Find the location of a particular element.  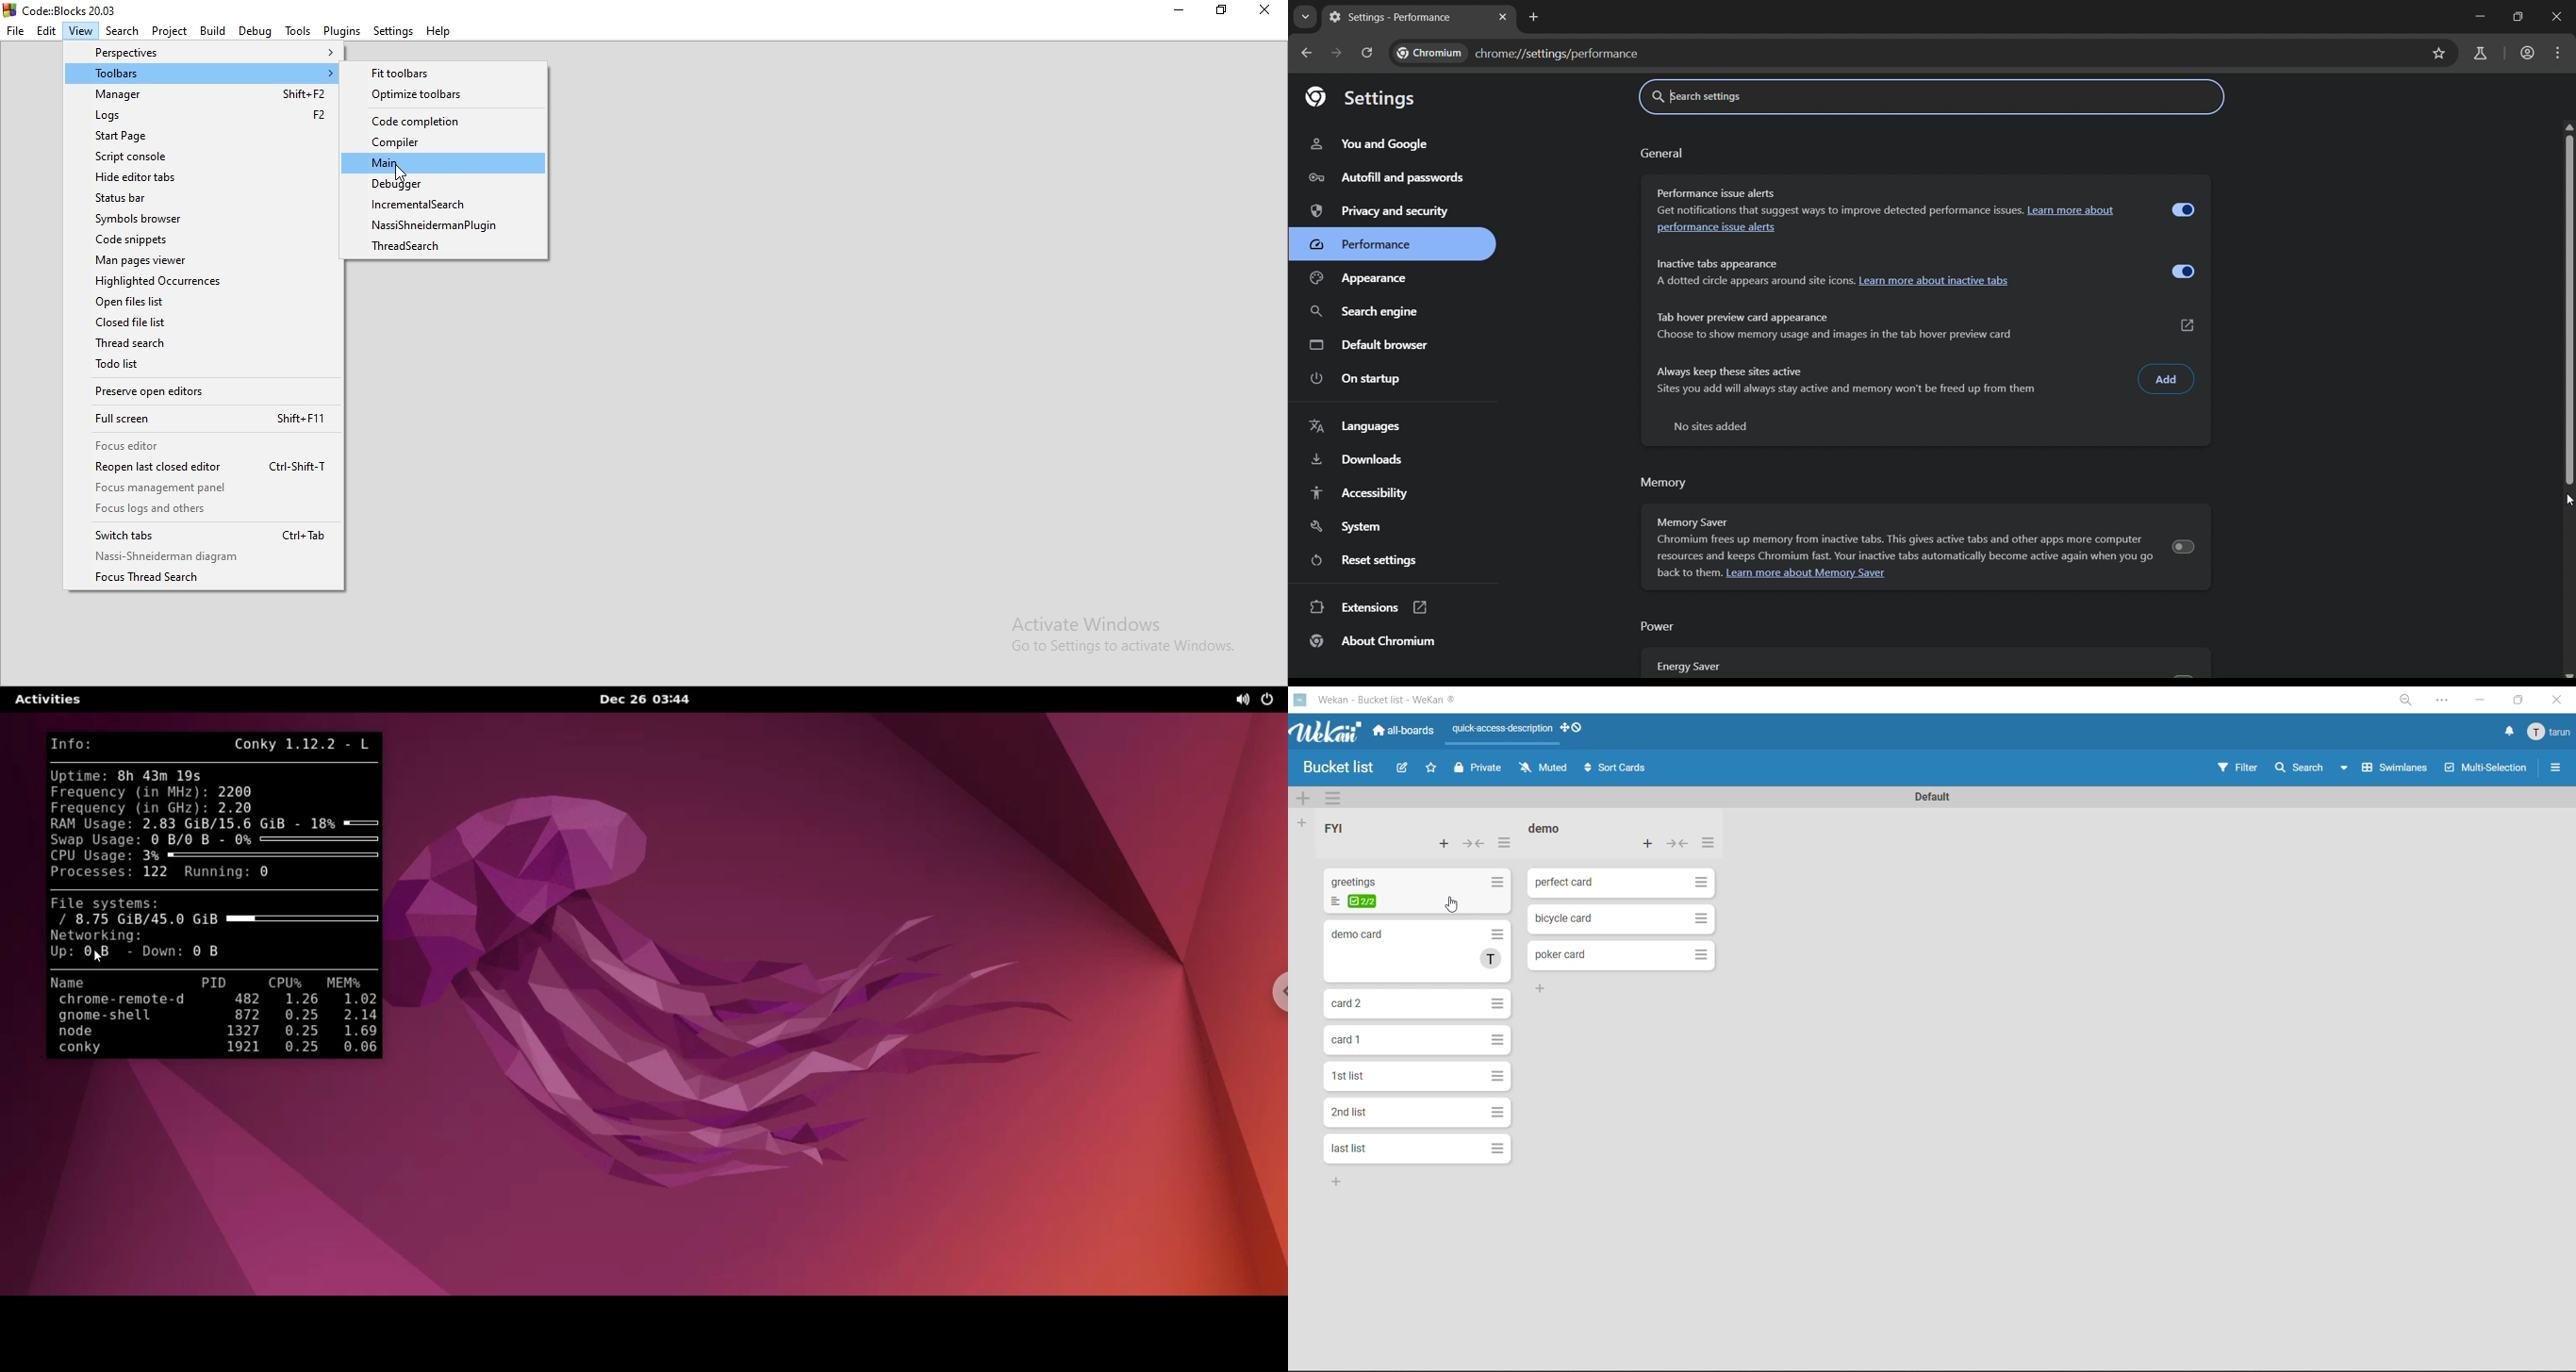

ThreadSearch is located at coordinates (446, 248).